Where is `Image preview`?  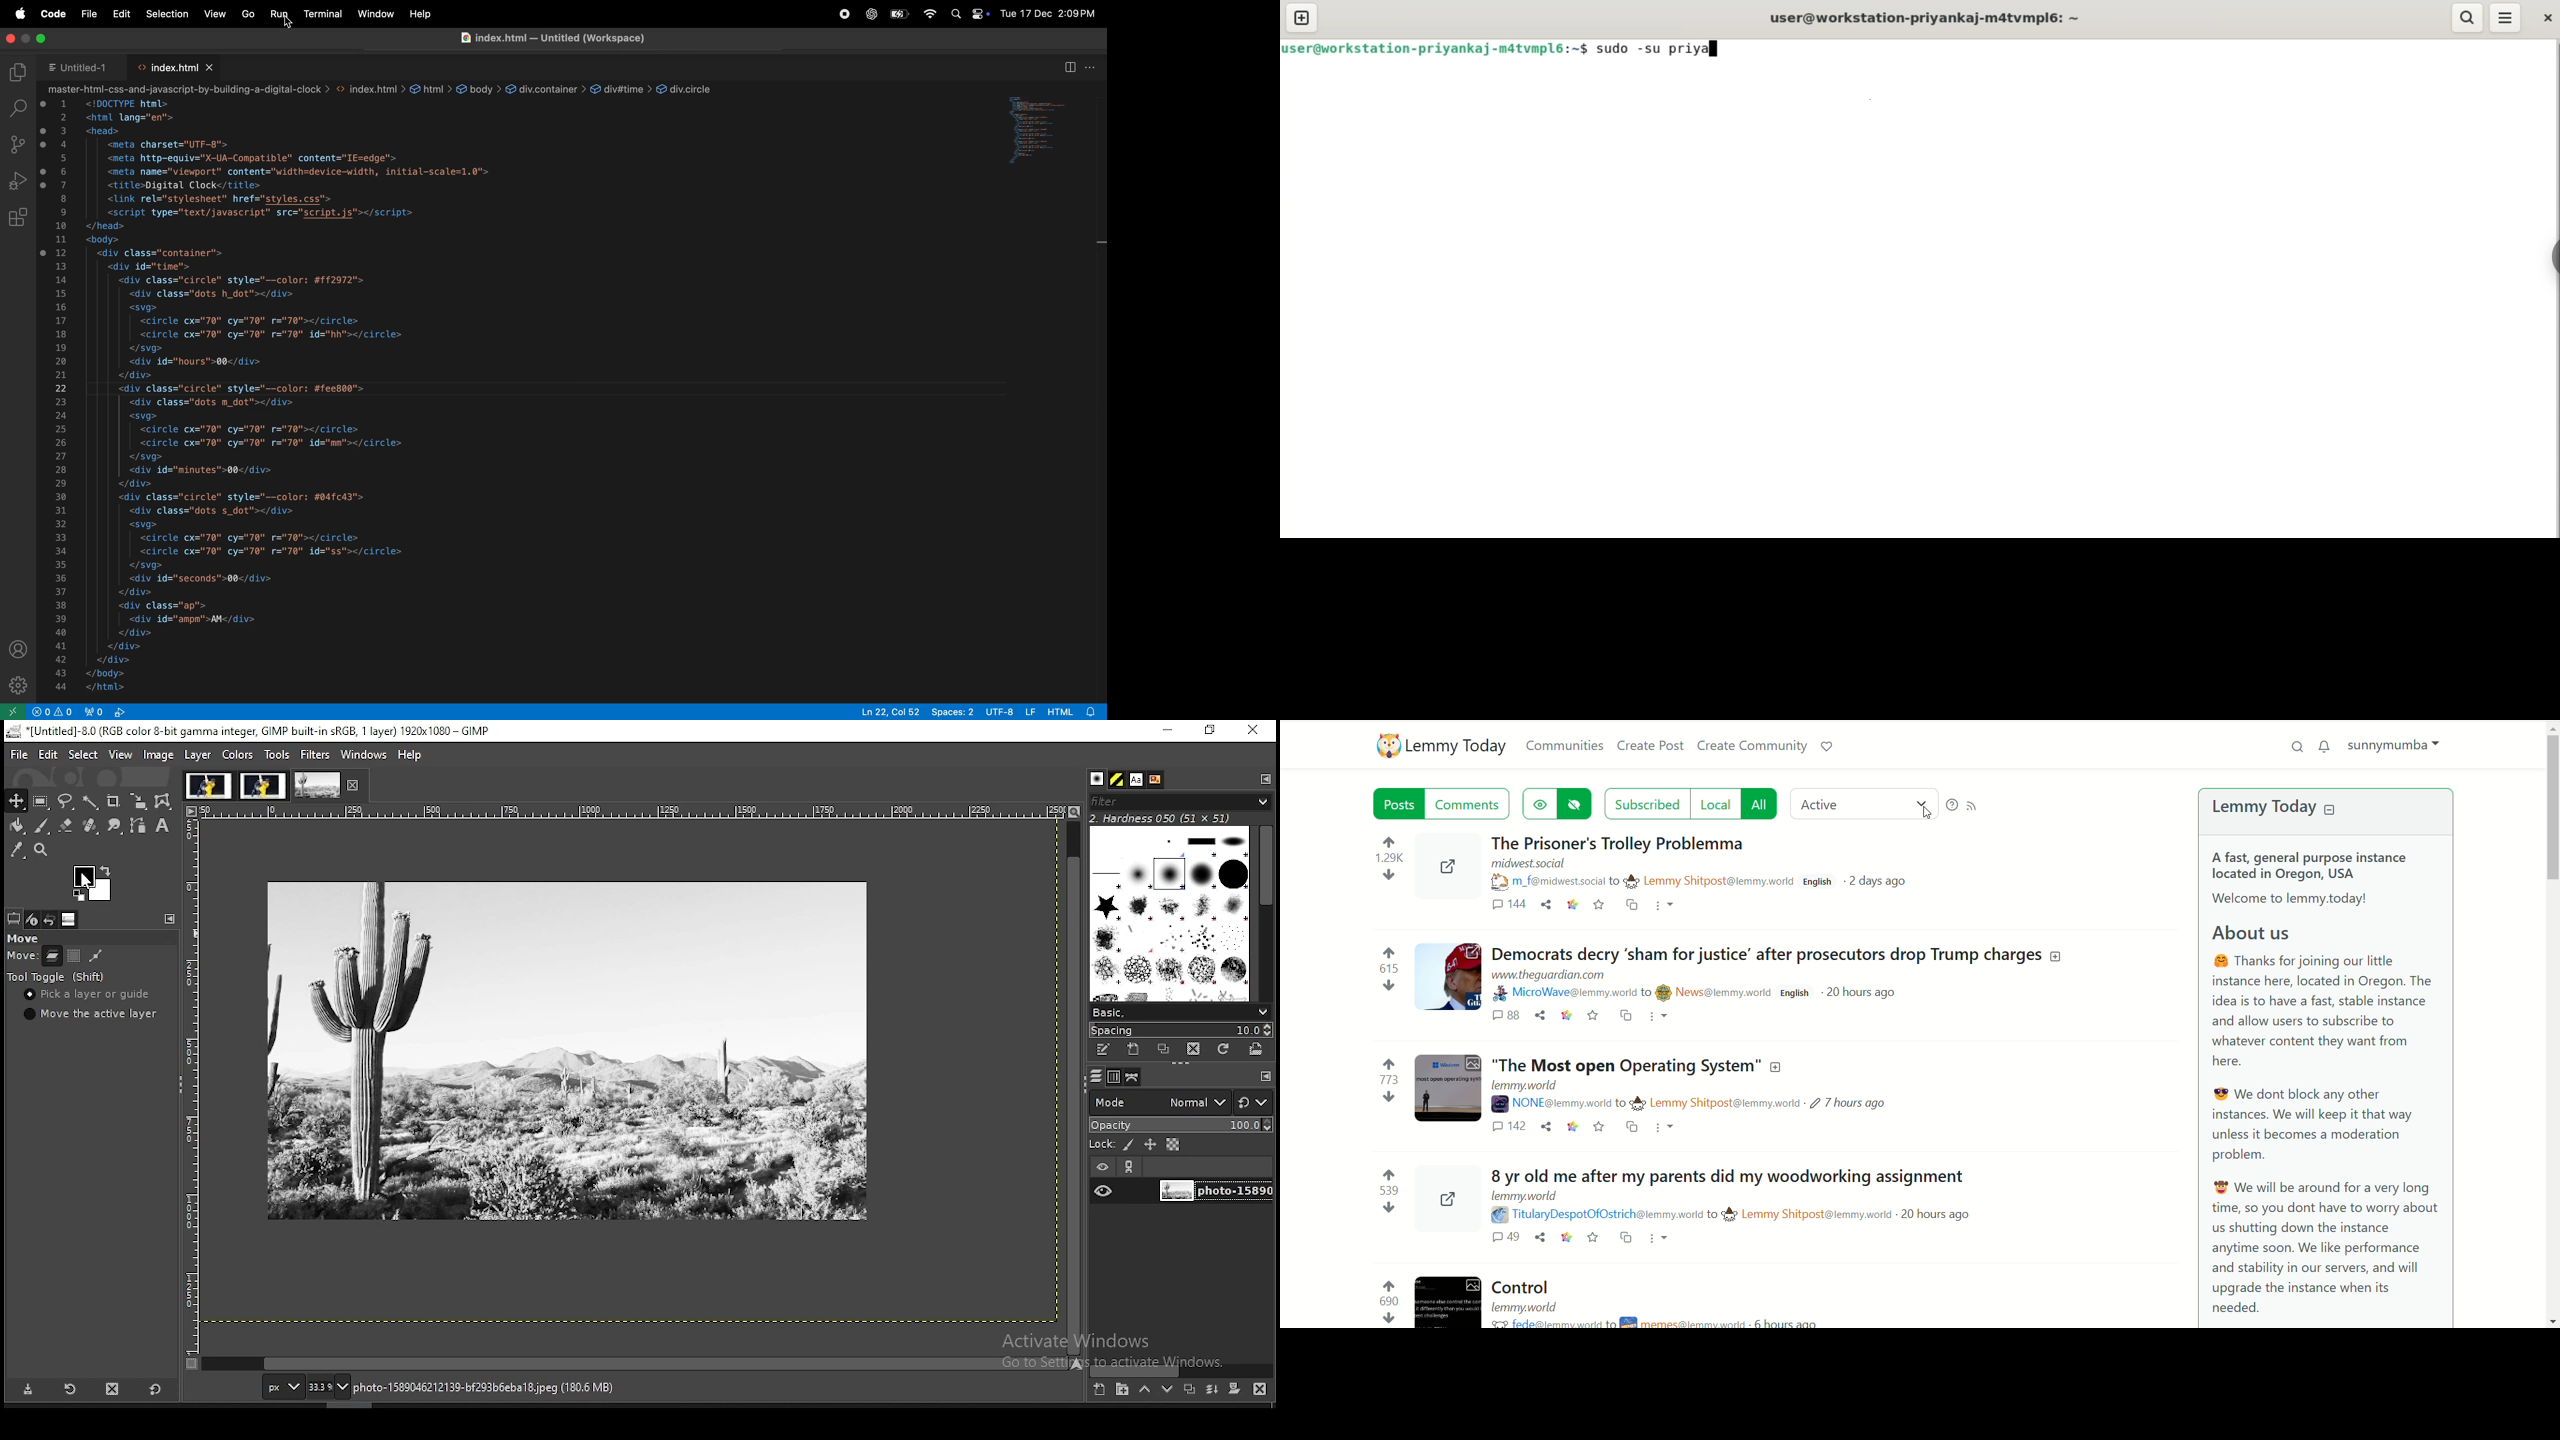 Image preview is located at coordinates (1447, 1296).